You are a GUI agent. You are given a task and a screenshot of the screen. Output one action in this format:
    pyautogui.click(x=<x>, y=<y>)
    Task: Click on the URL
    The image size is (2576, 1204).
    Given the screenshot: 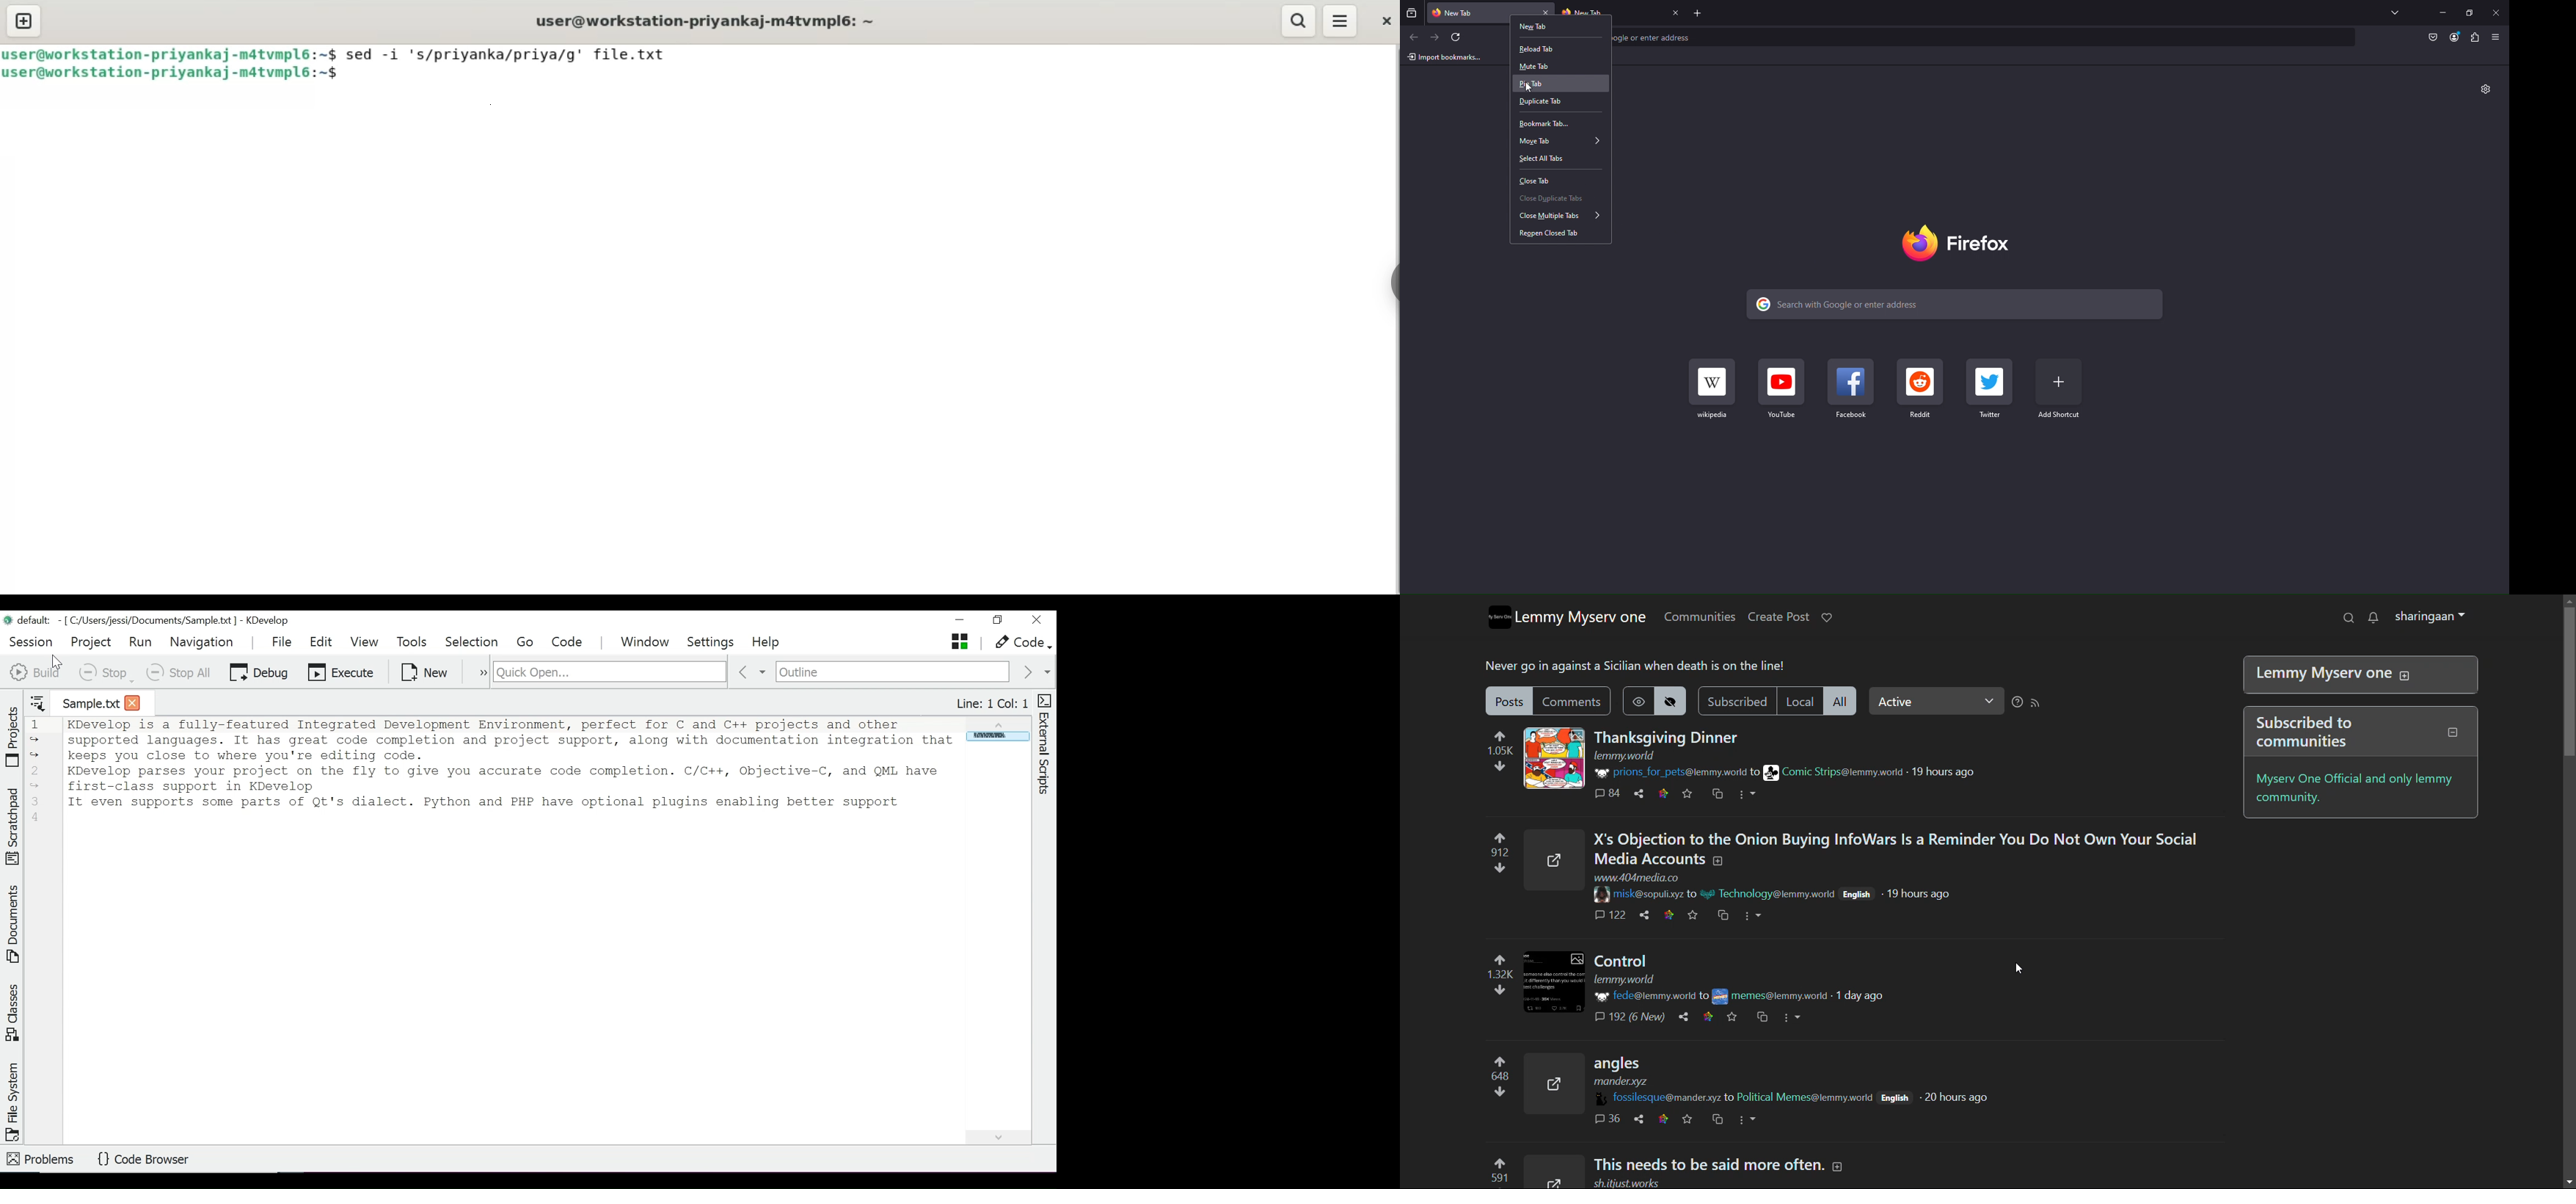 What is the action you would take?
    pyautogui.click(x=1625, y=756)
    